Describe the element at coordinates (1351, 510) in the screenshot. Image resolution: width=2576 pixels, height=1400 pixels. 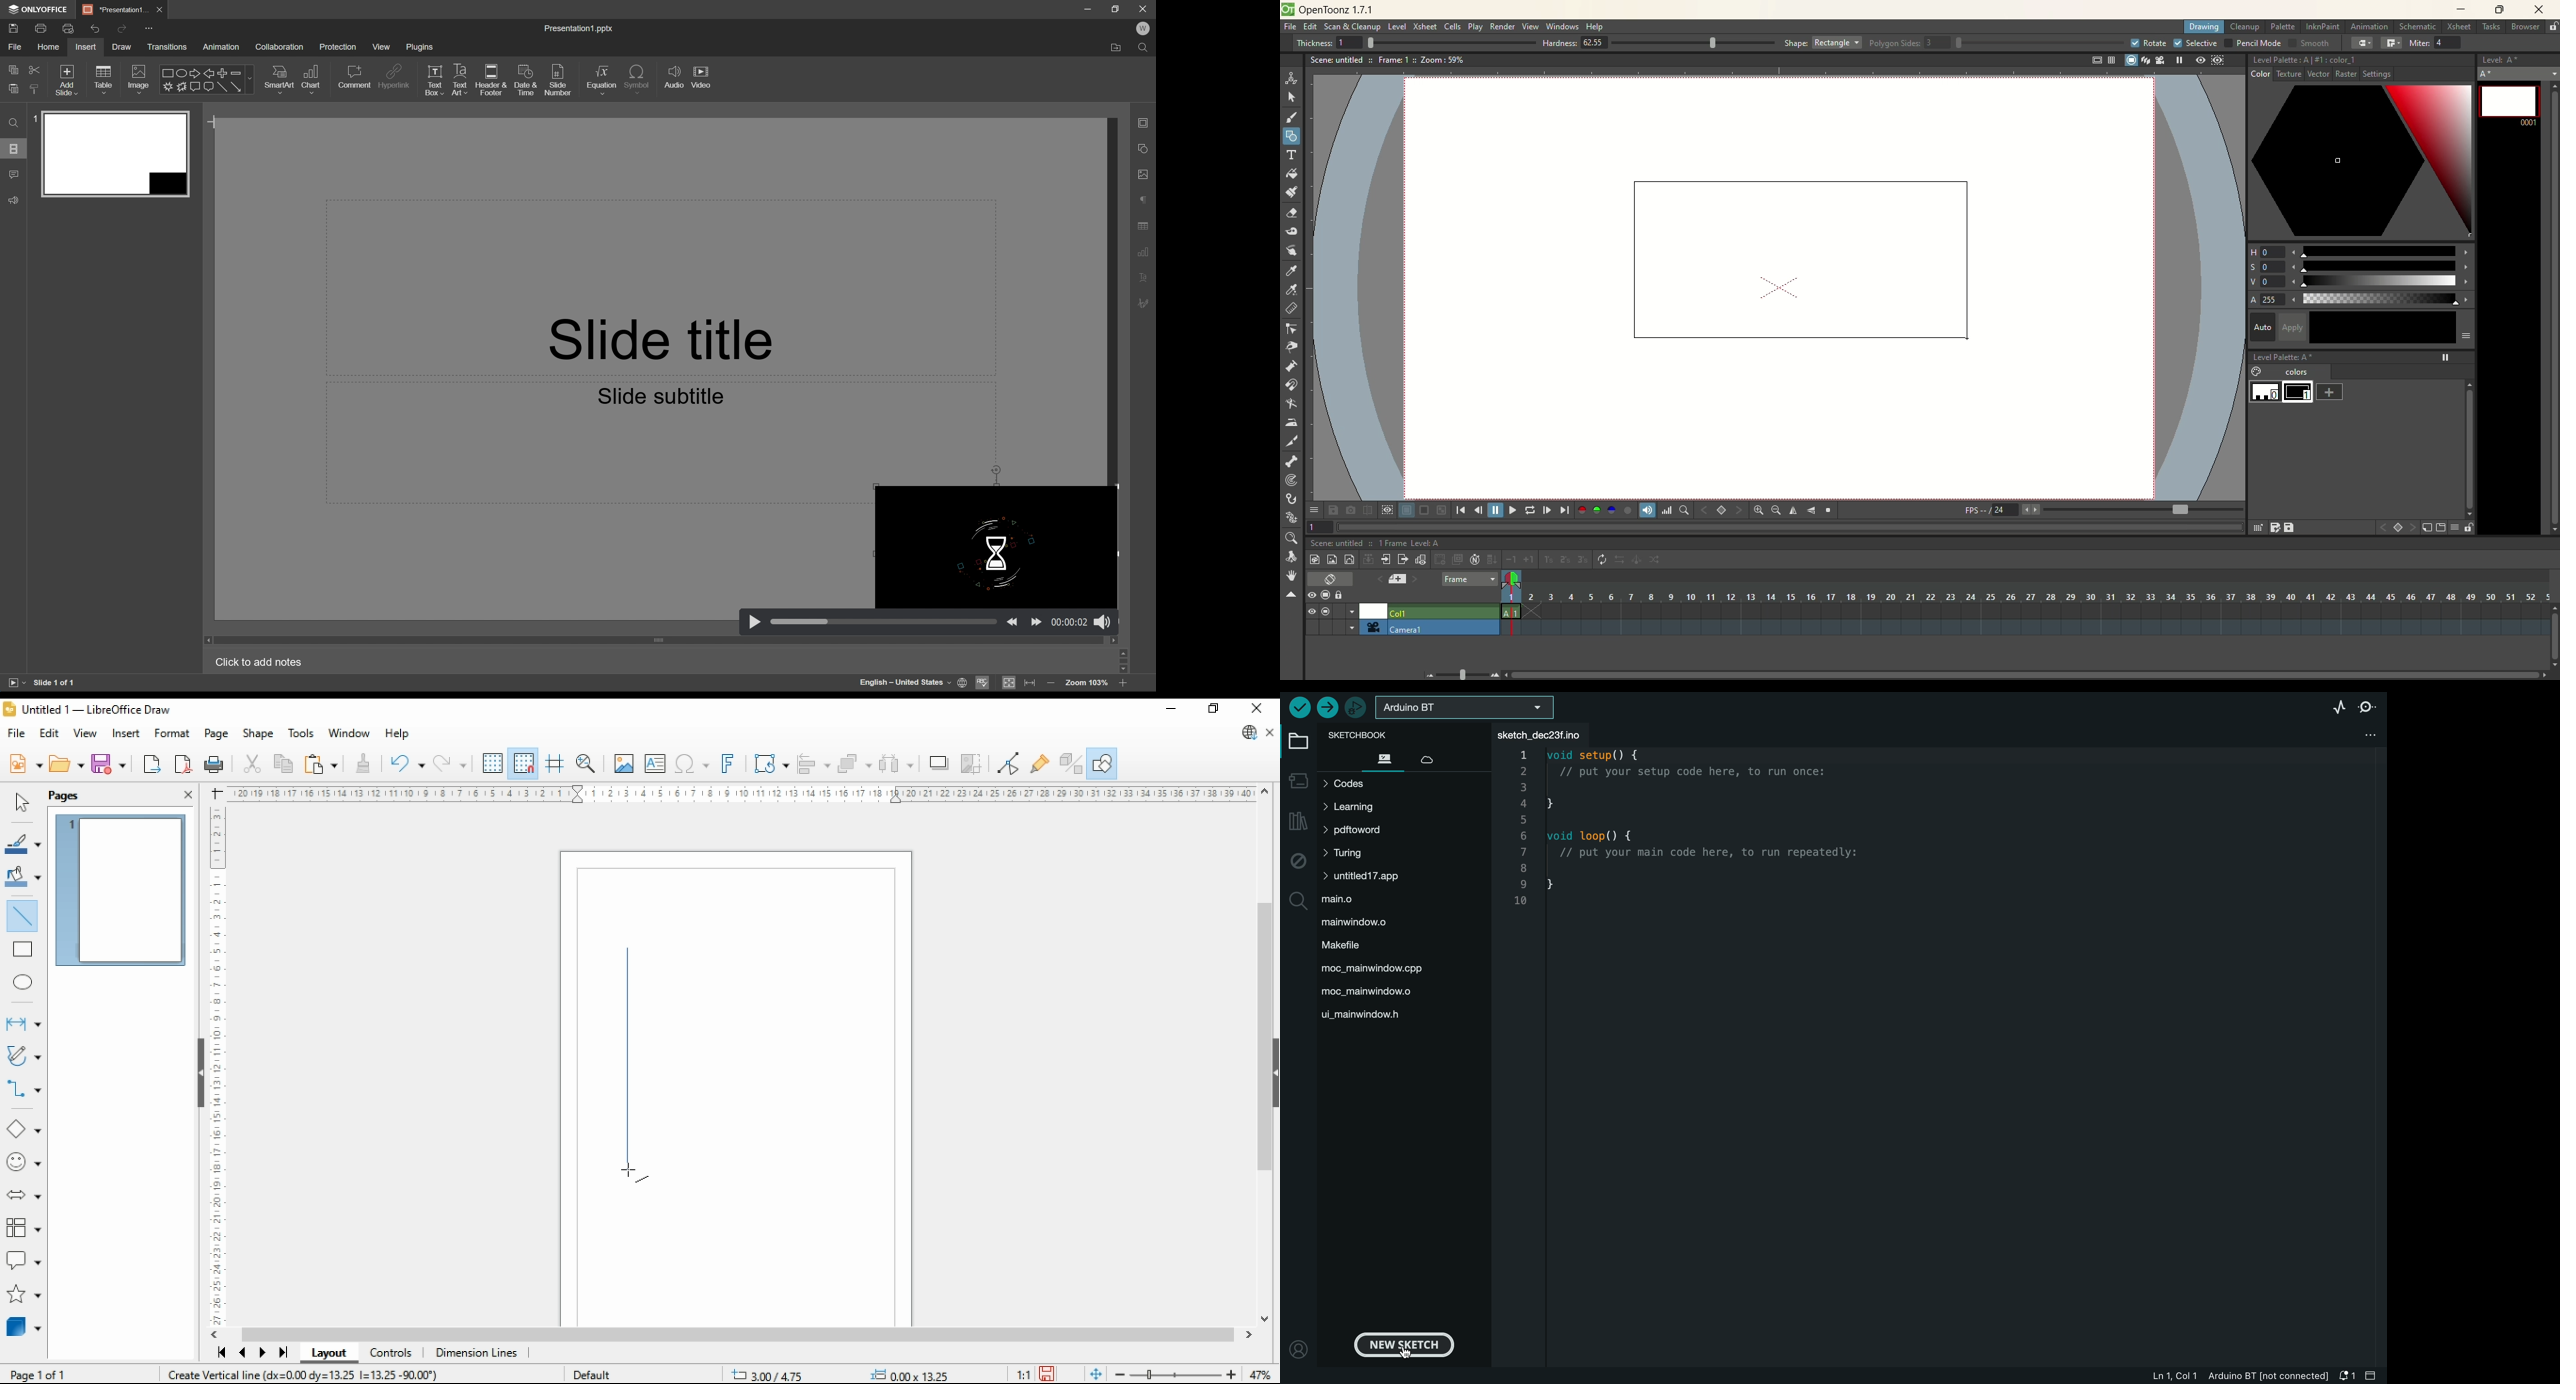
I see `snapchat` at that location.